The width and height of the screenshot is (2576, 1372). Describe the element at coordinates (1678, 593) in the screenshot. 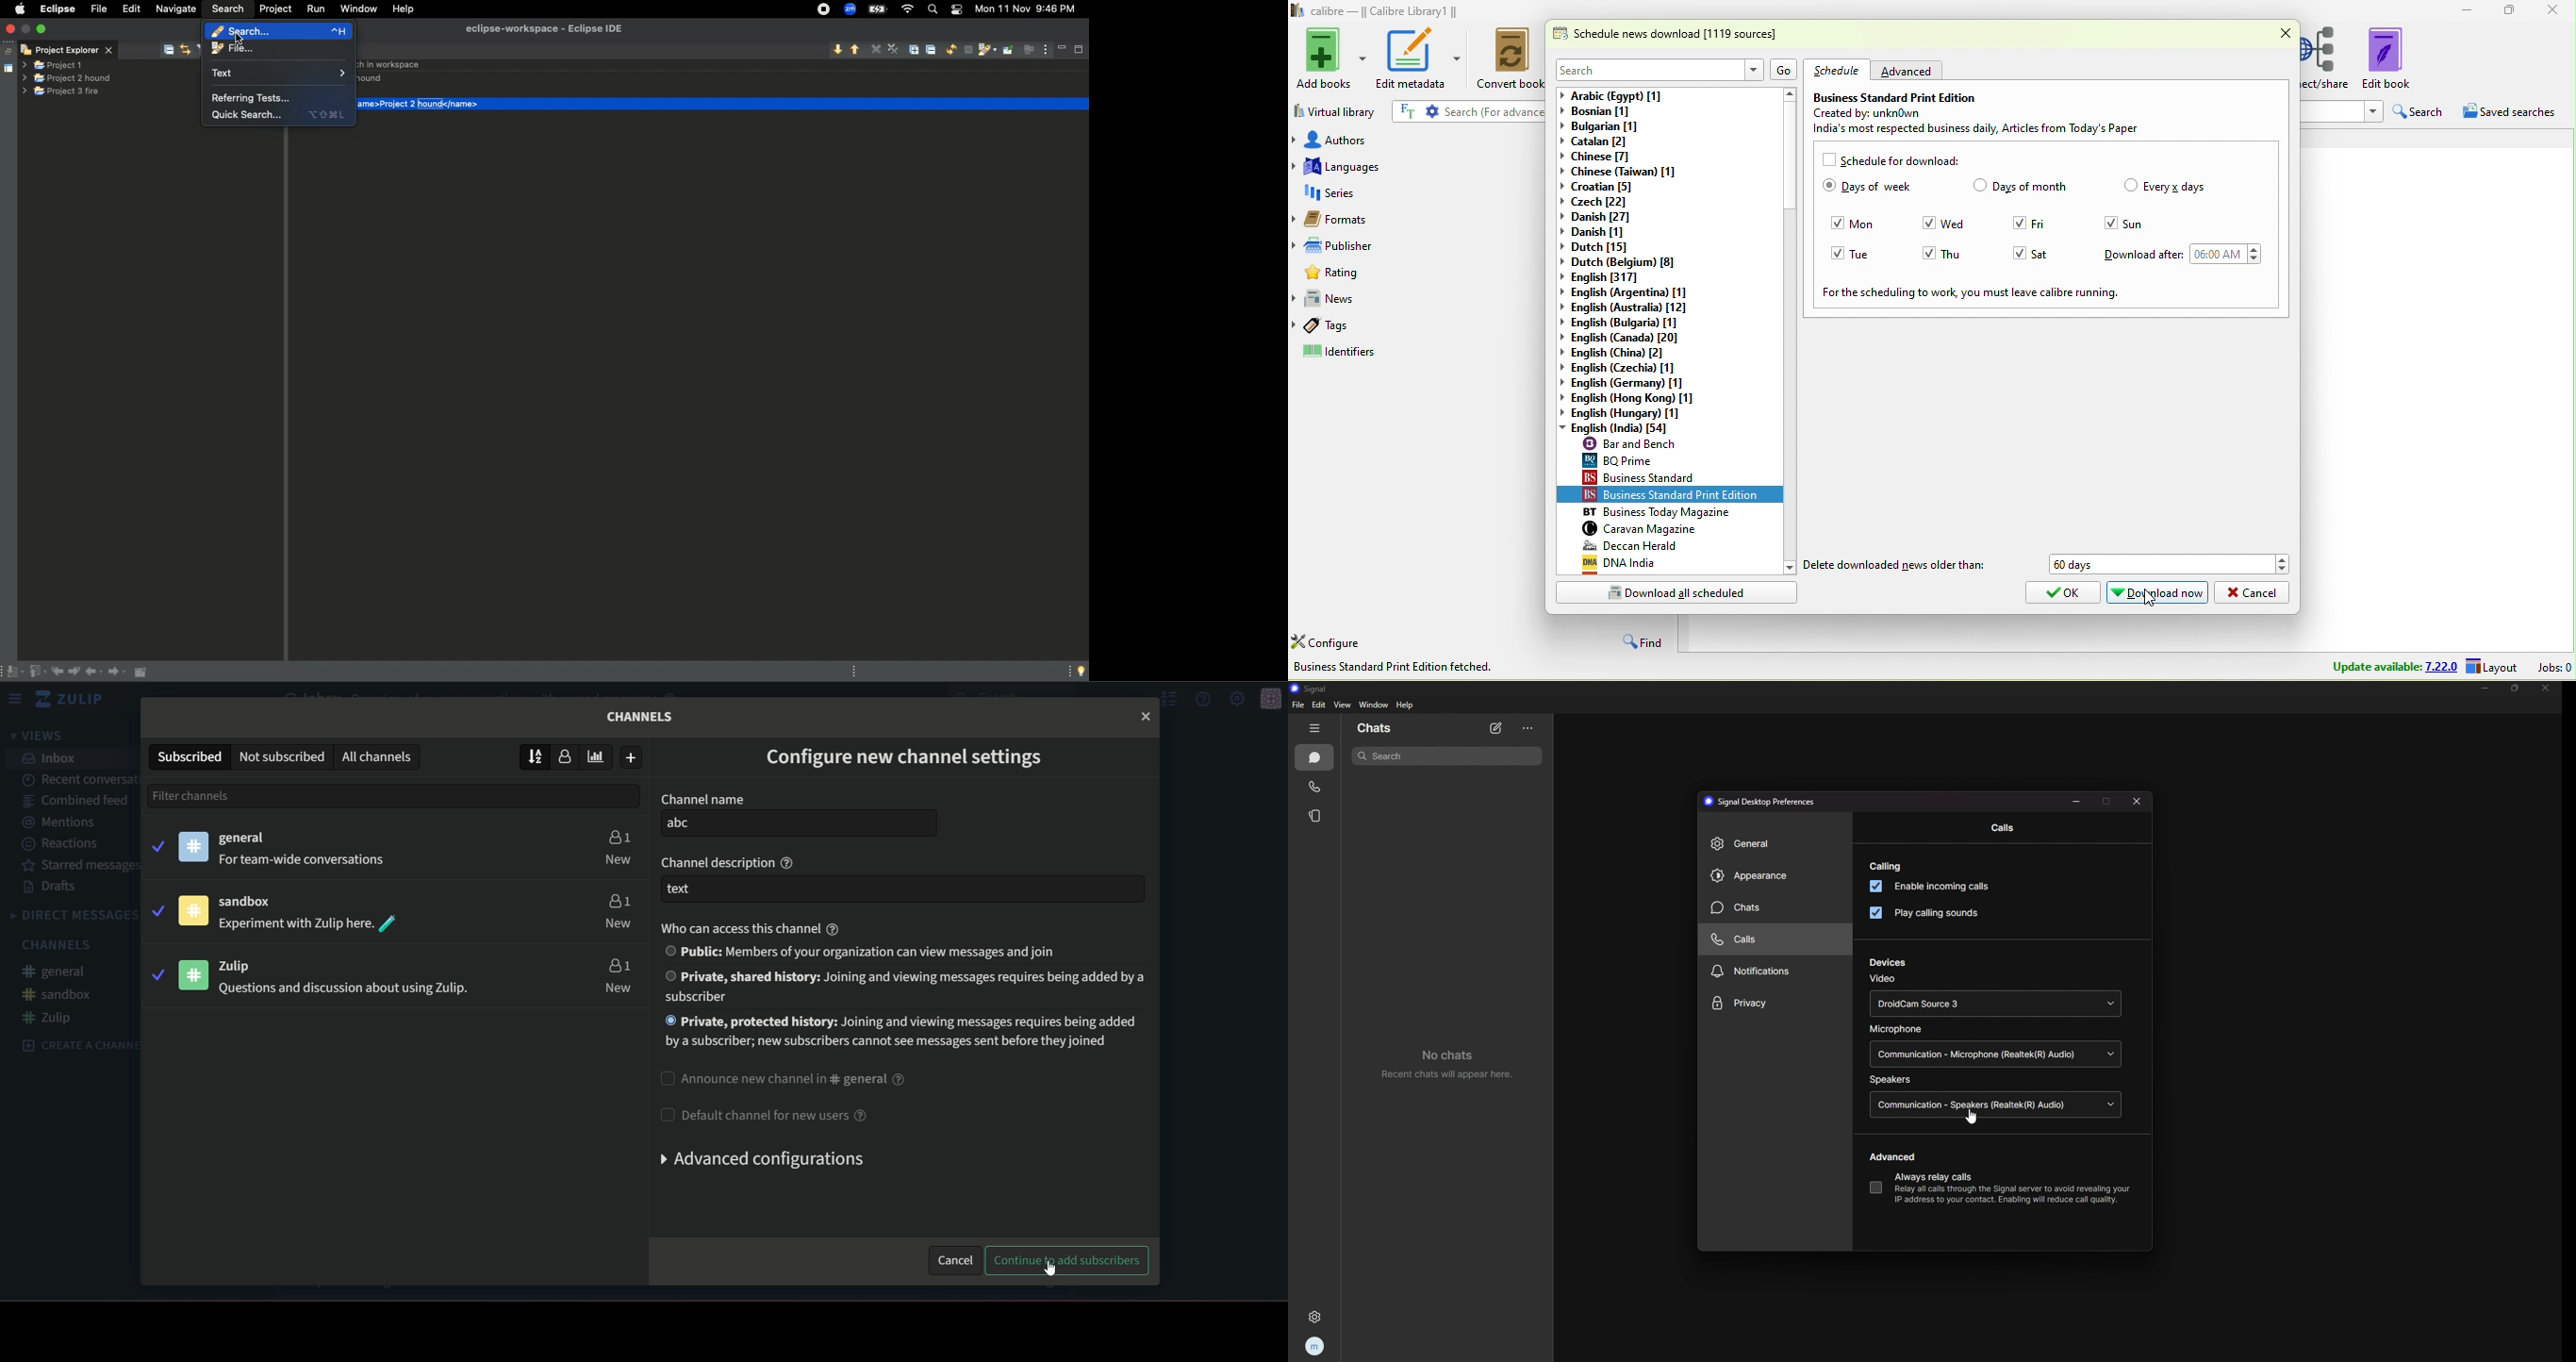

I see `download all scheduled` at that location.